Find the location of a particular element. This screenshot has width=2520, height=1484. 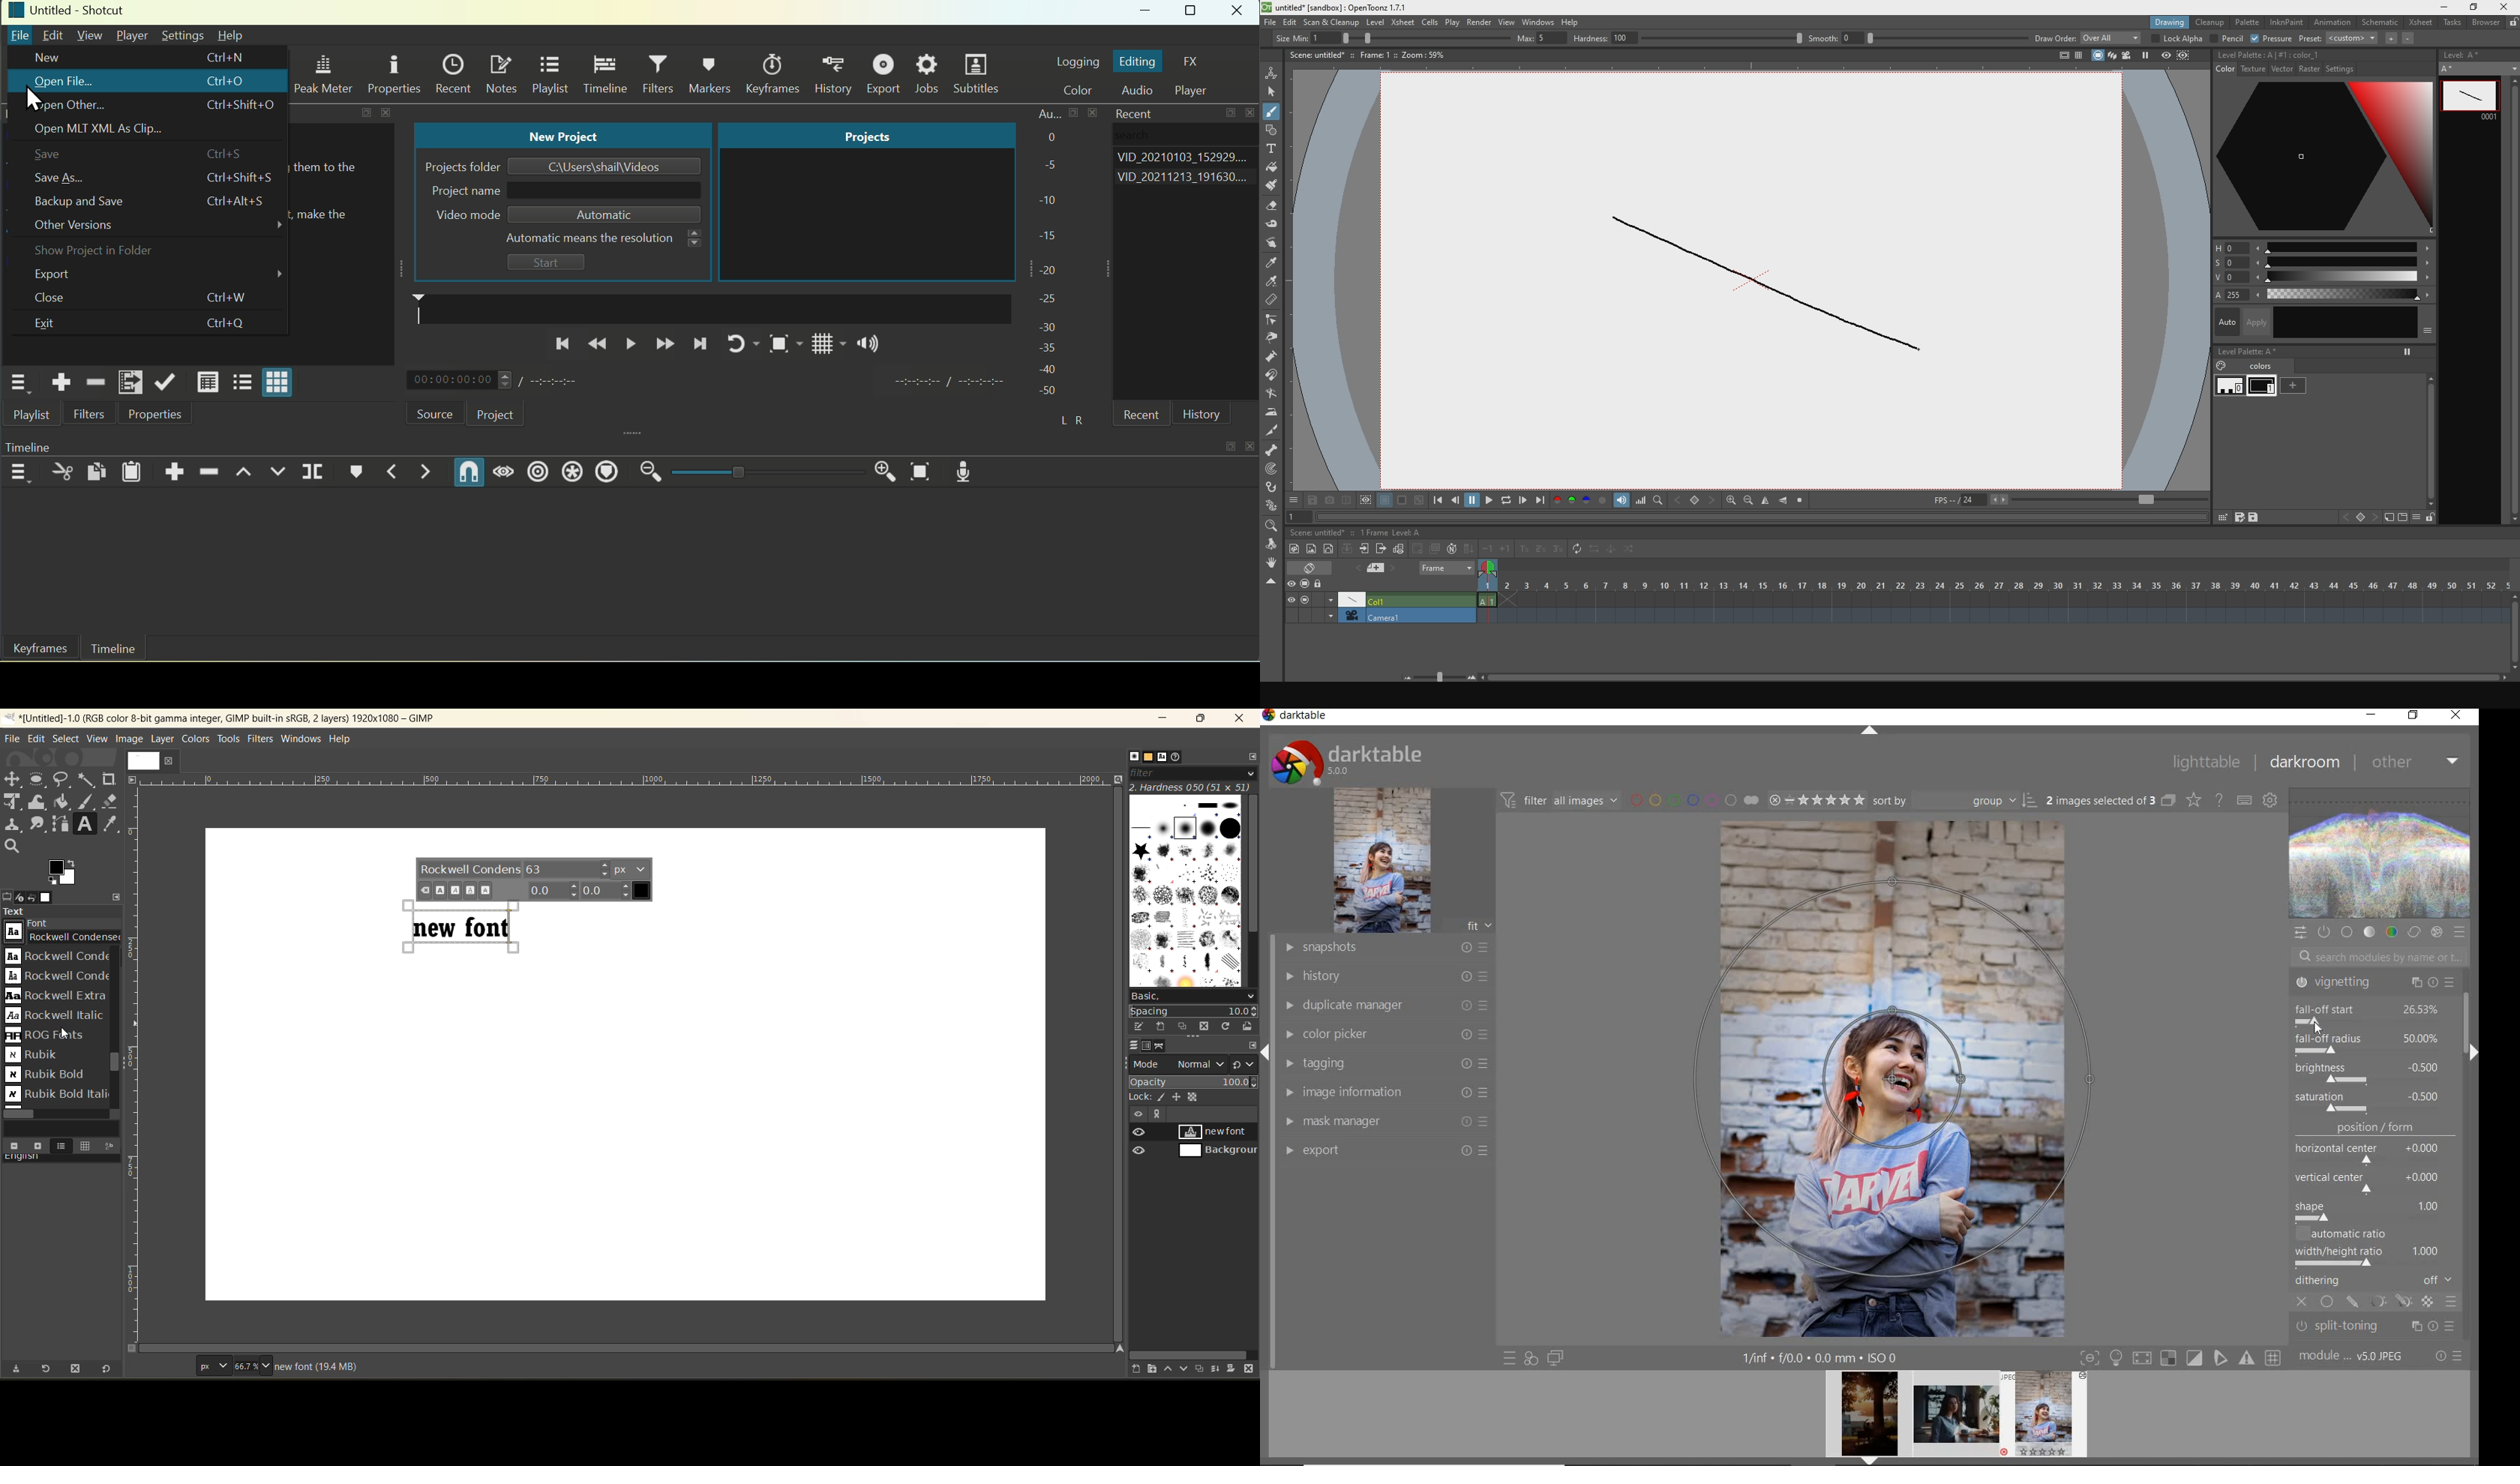

scrollbar is located at coordinates (2471, 1016).